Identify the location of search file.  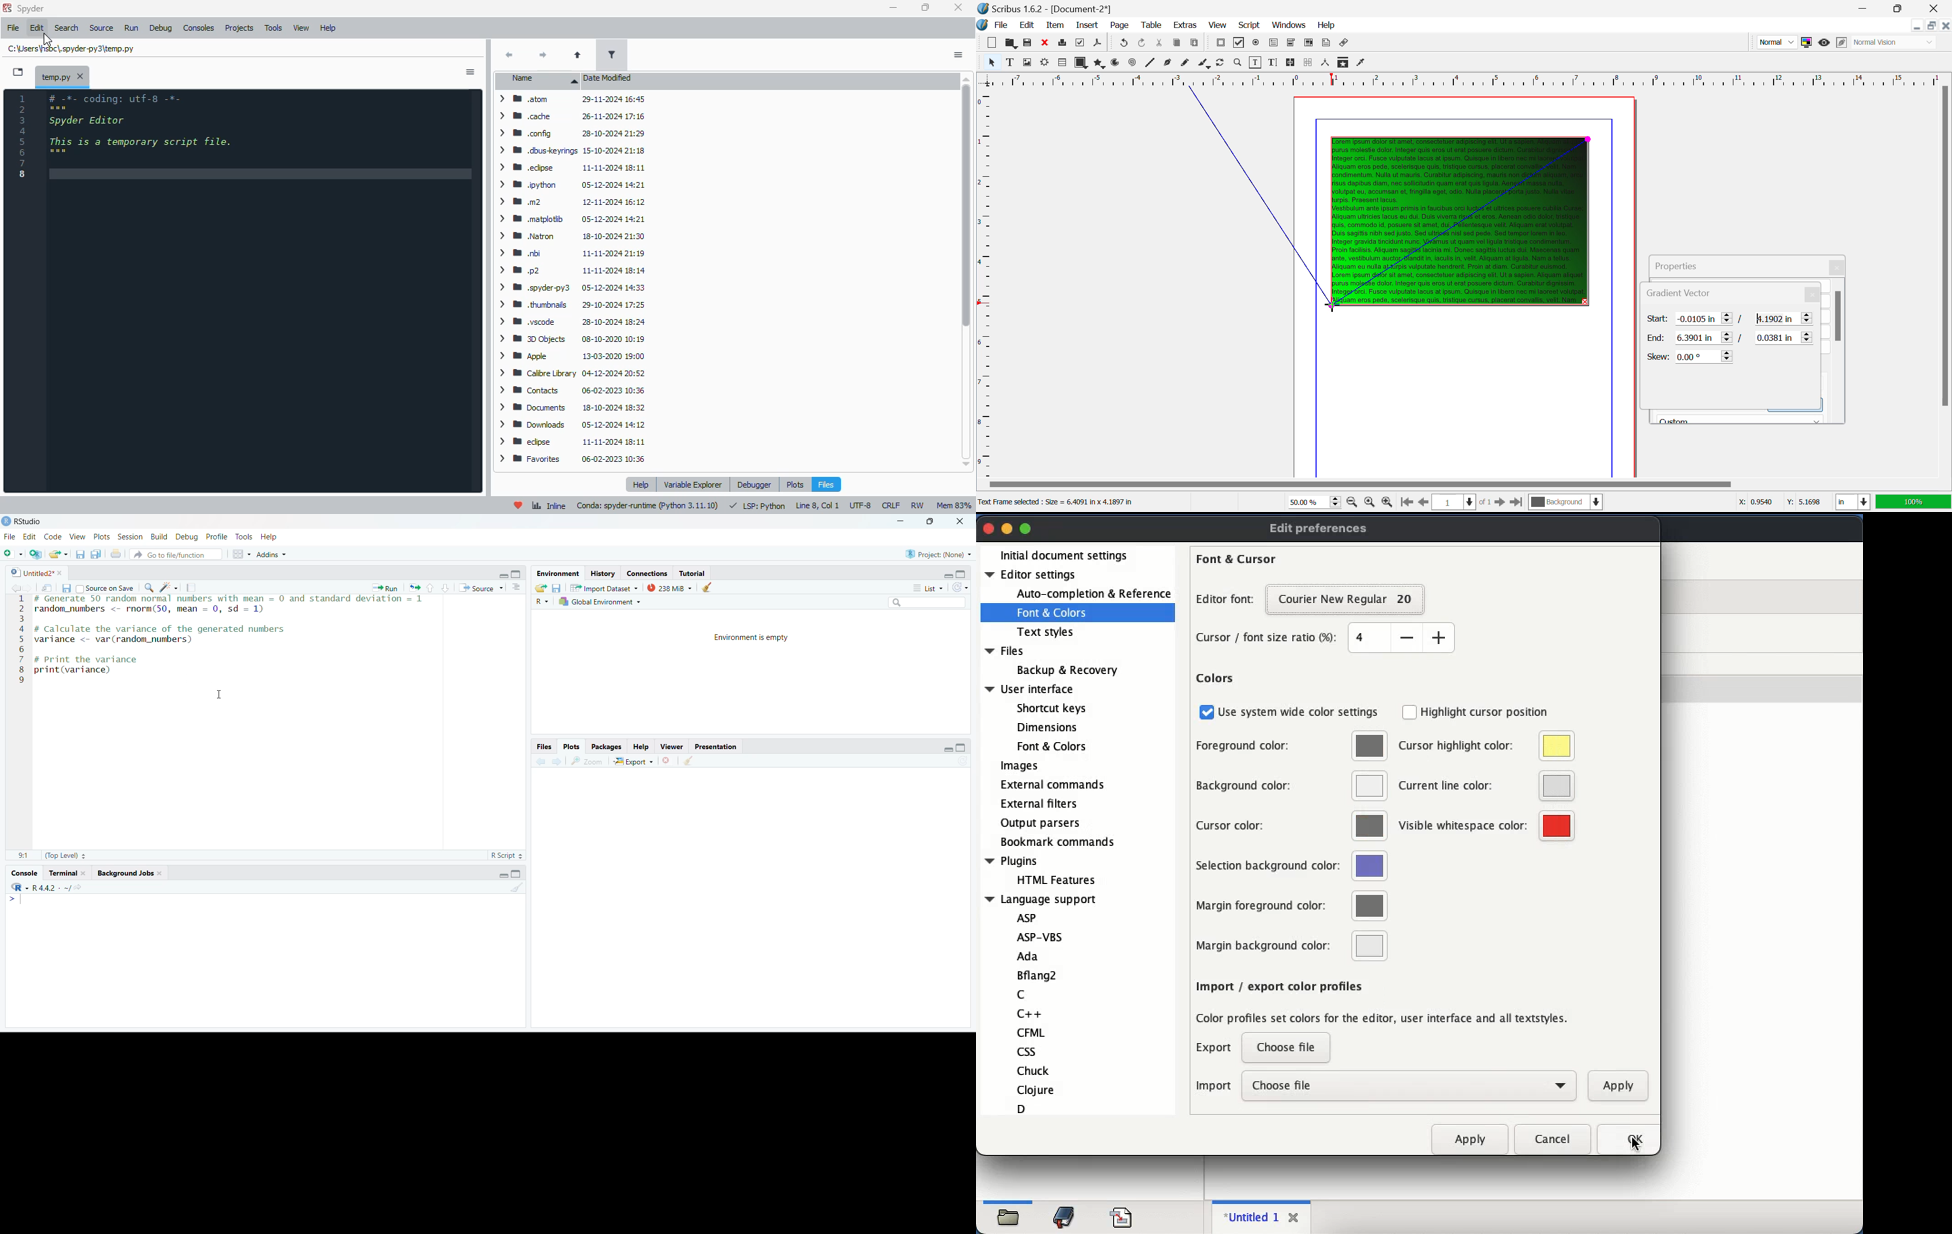
(175, 555).